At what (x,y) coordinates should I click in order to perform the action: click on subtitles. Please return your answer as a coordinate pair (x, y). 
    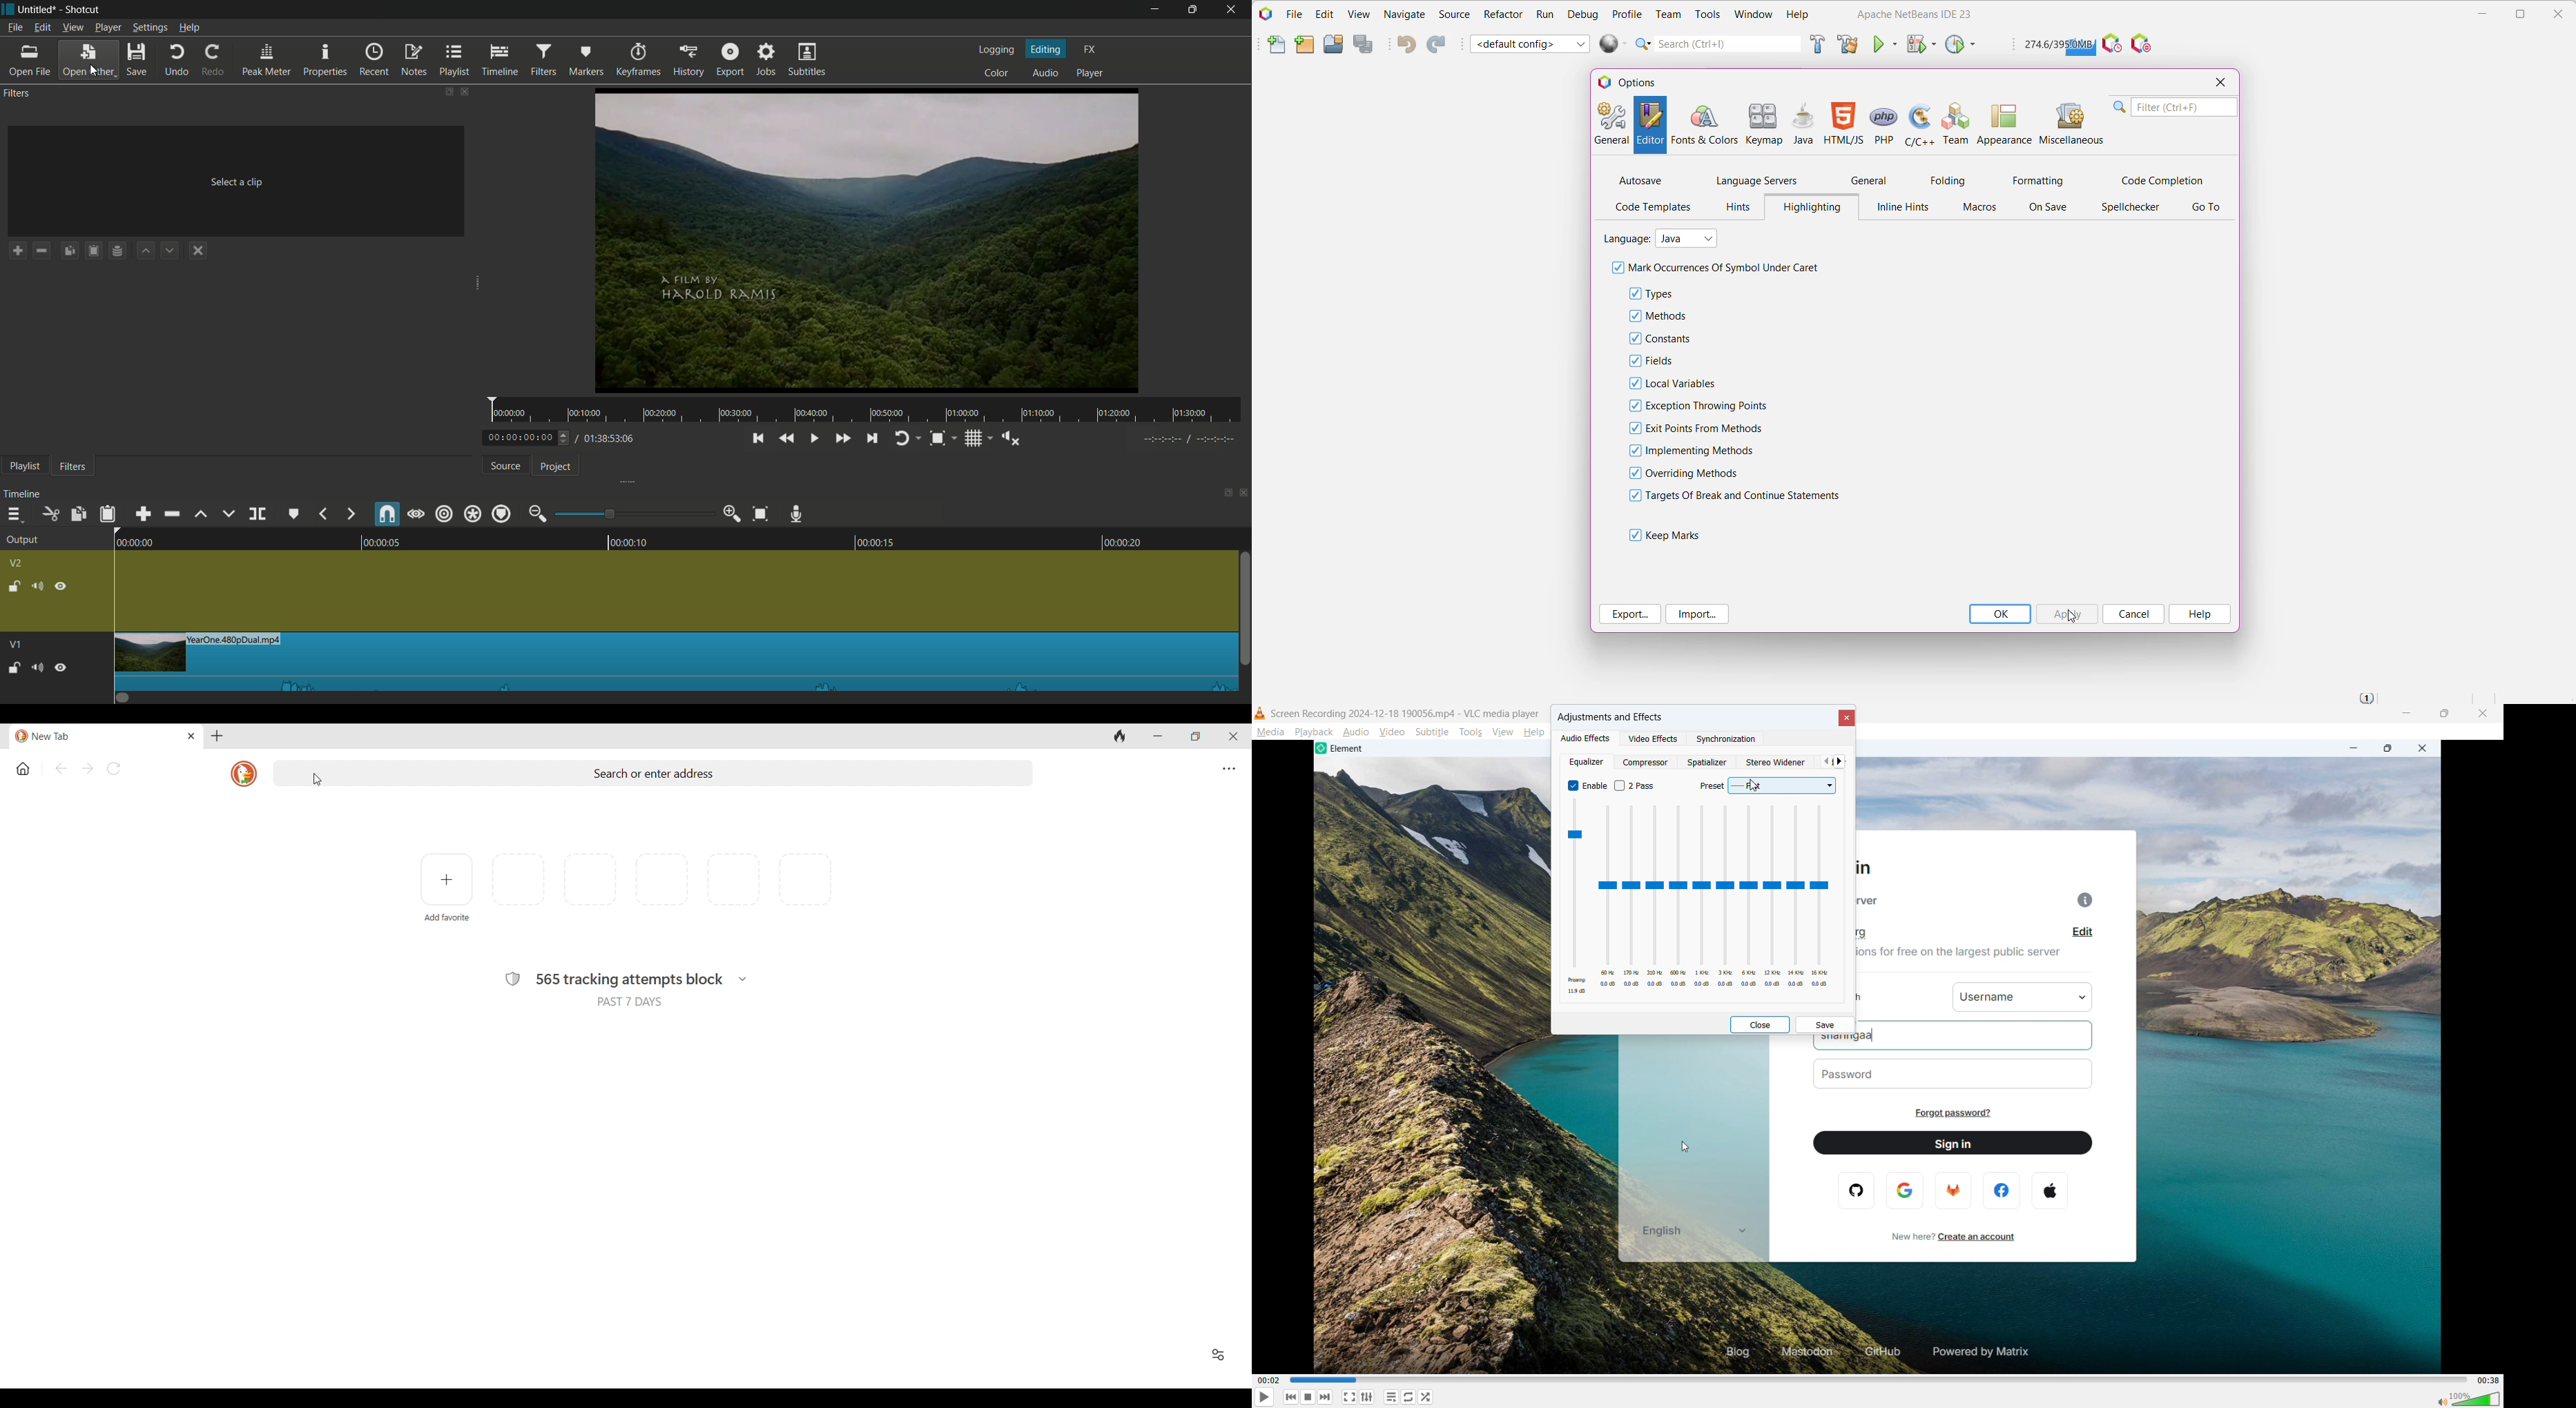
    Looking at the image, I should click on (809, 61).